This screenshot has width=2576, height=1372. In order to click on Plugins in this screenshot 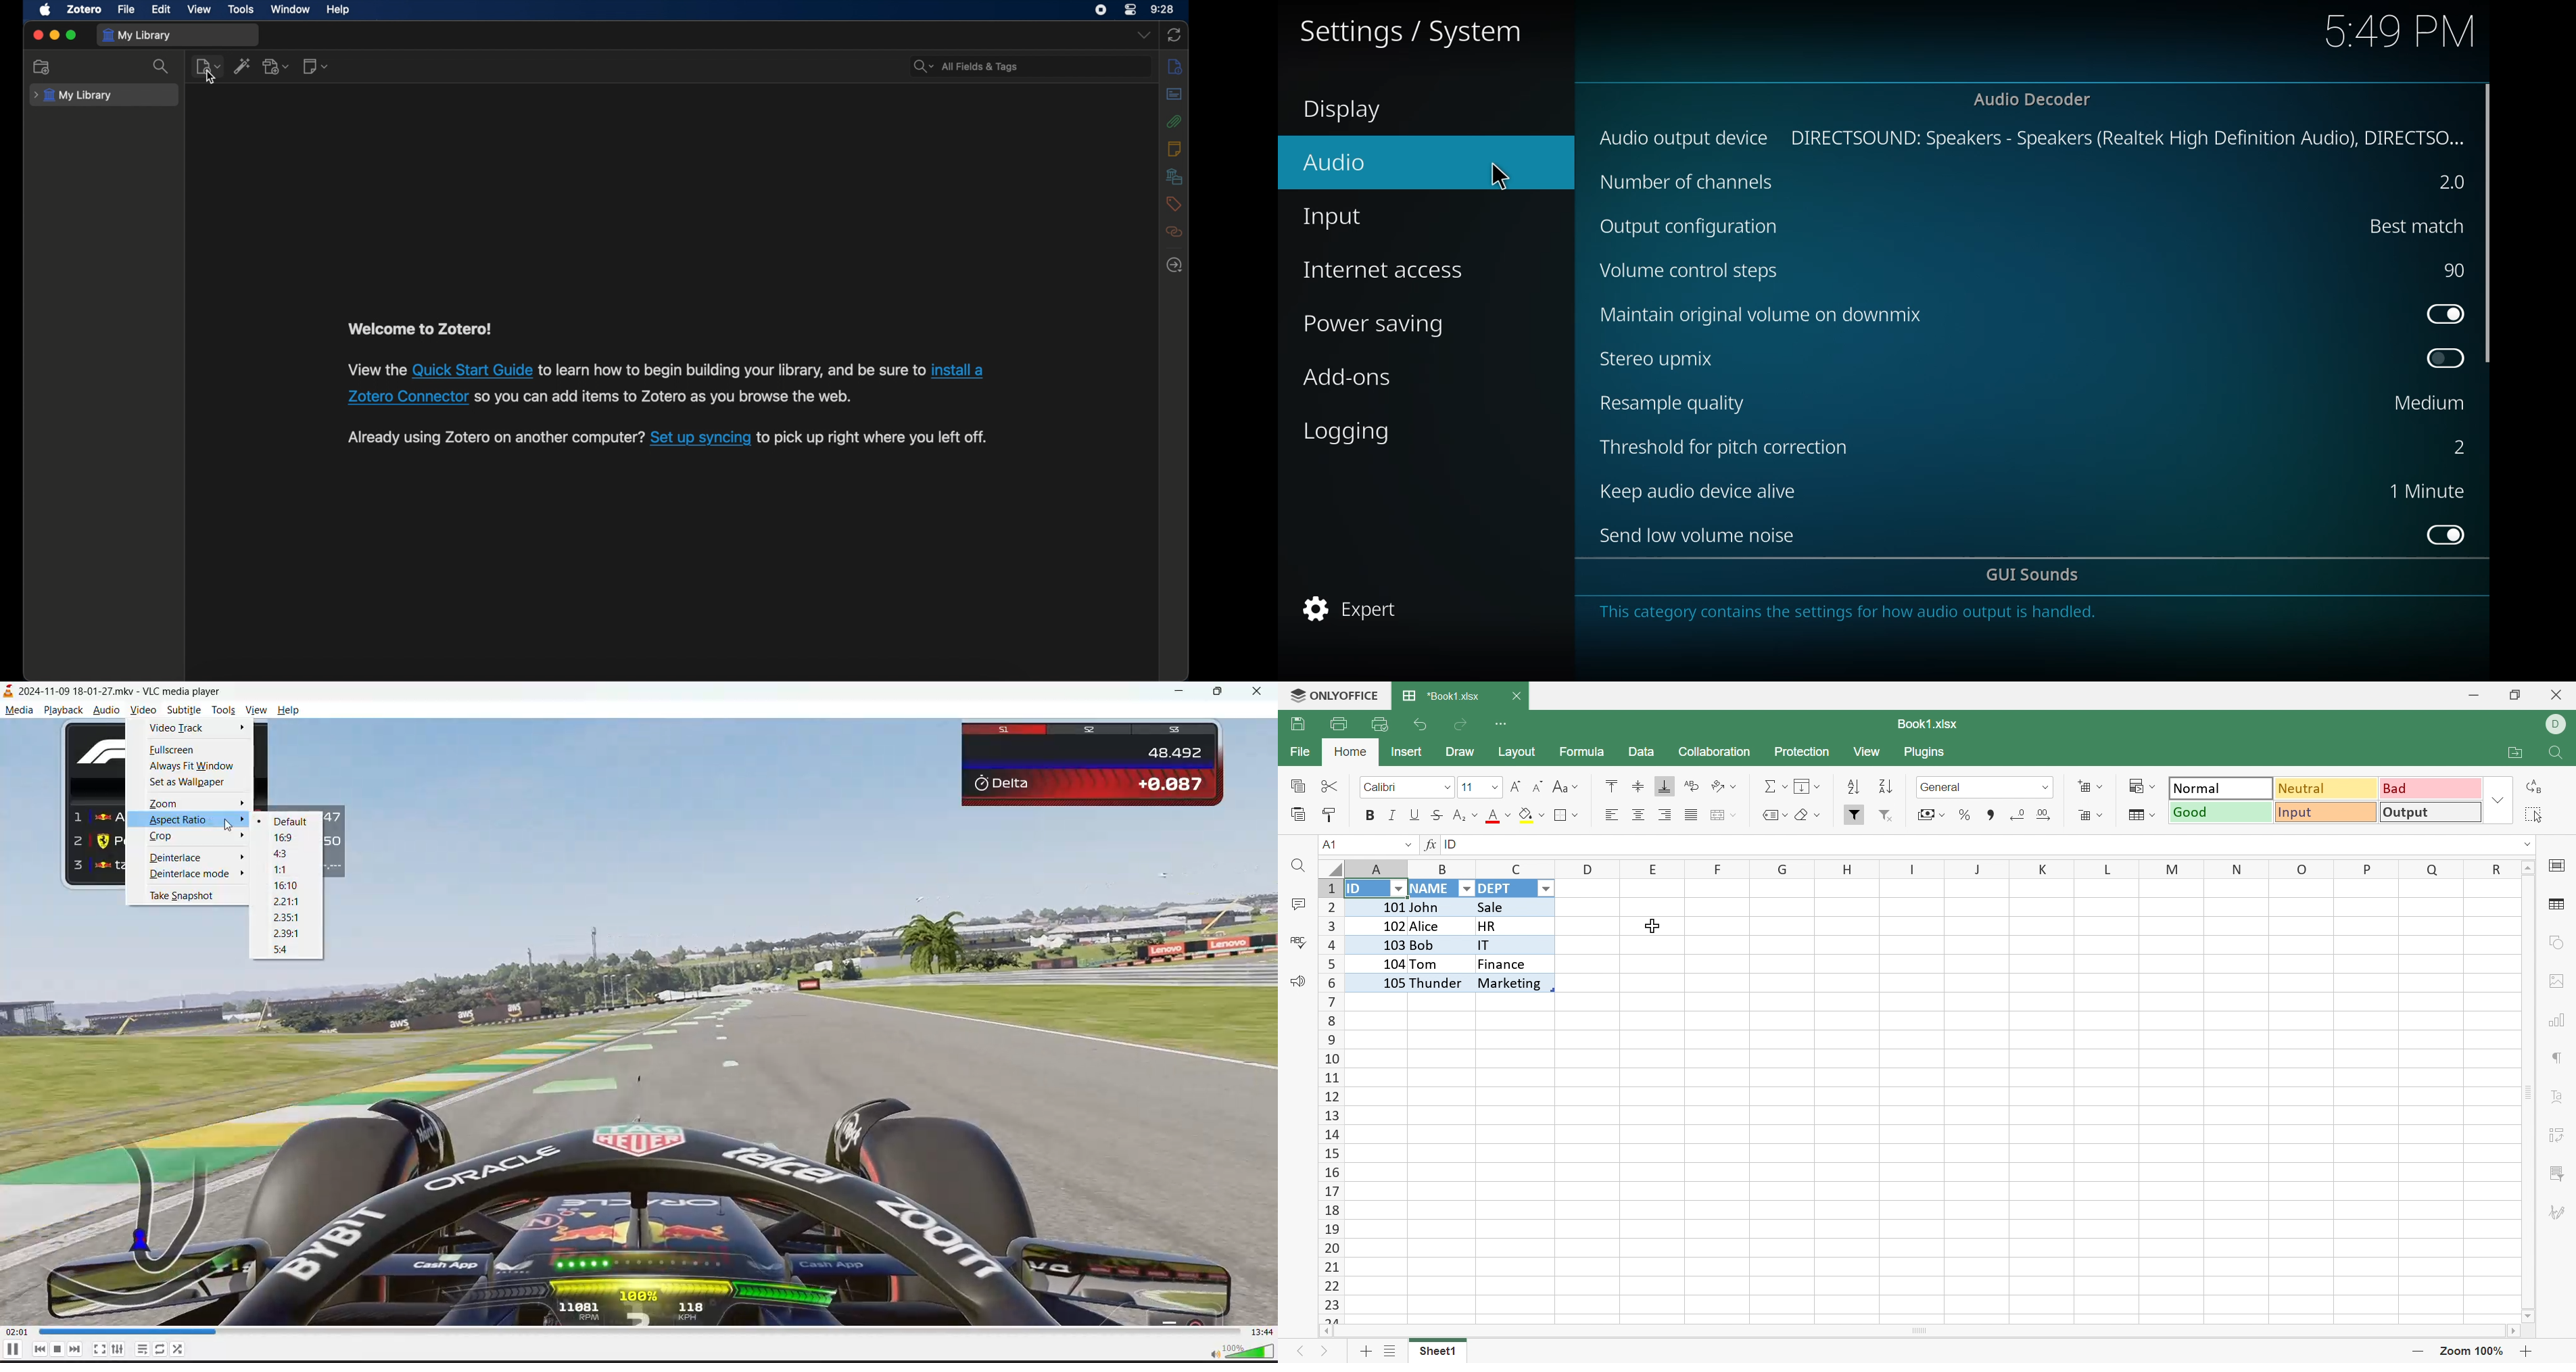, I will do `click(1929, 754)`.